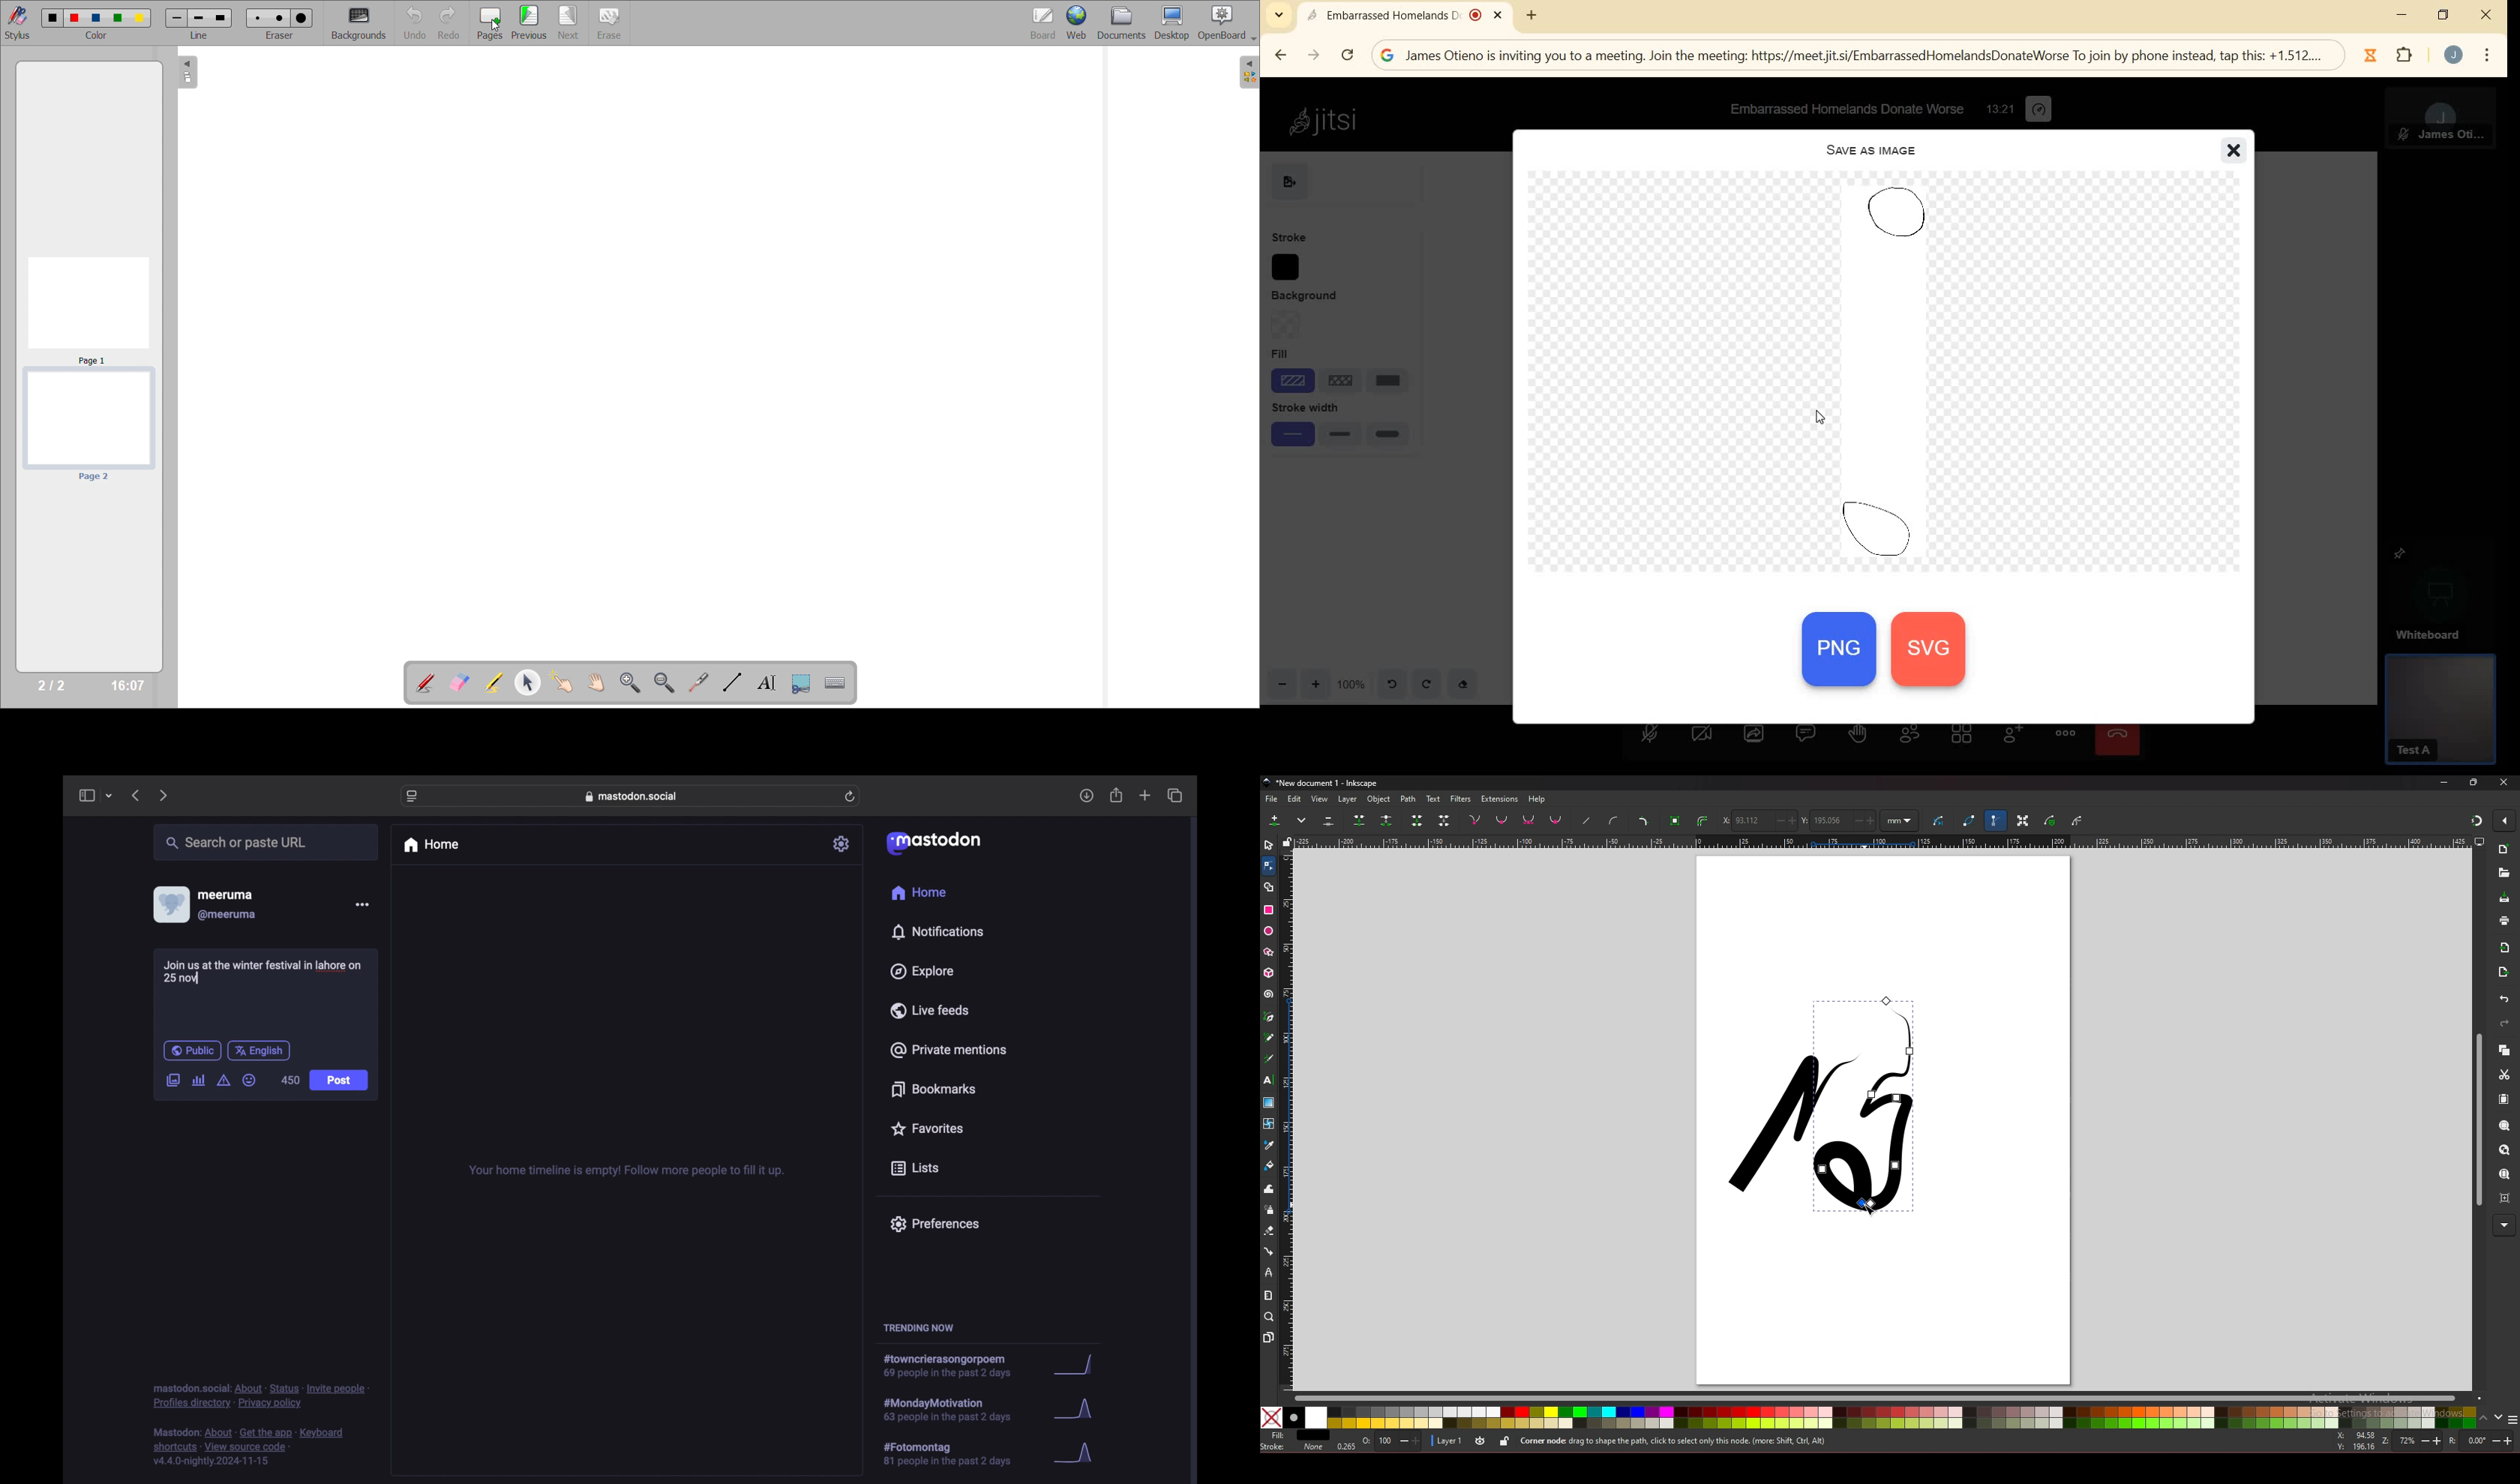 Image resolution: width=2520 pixels, height=1484 pixels. What do you see at coordinates (1900, 821) in the screenshot?
I see `units` at bounding box center [1900, 821].